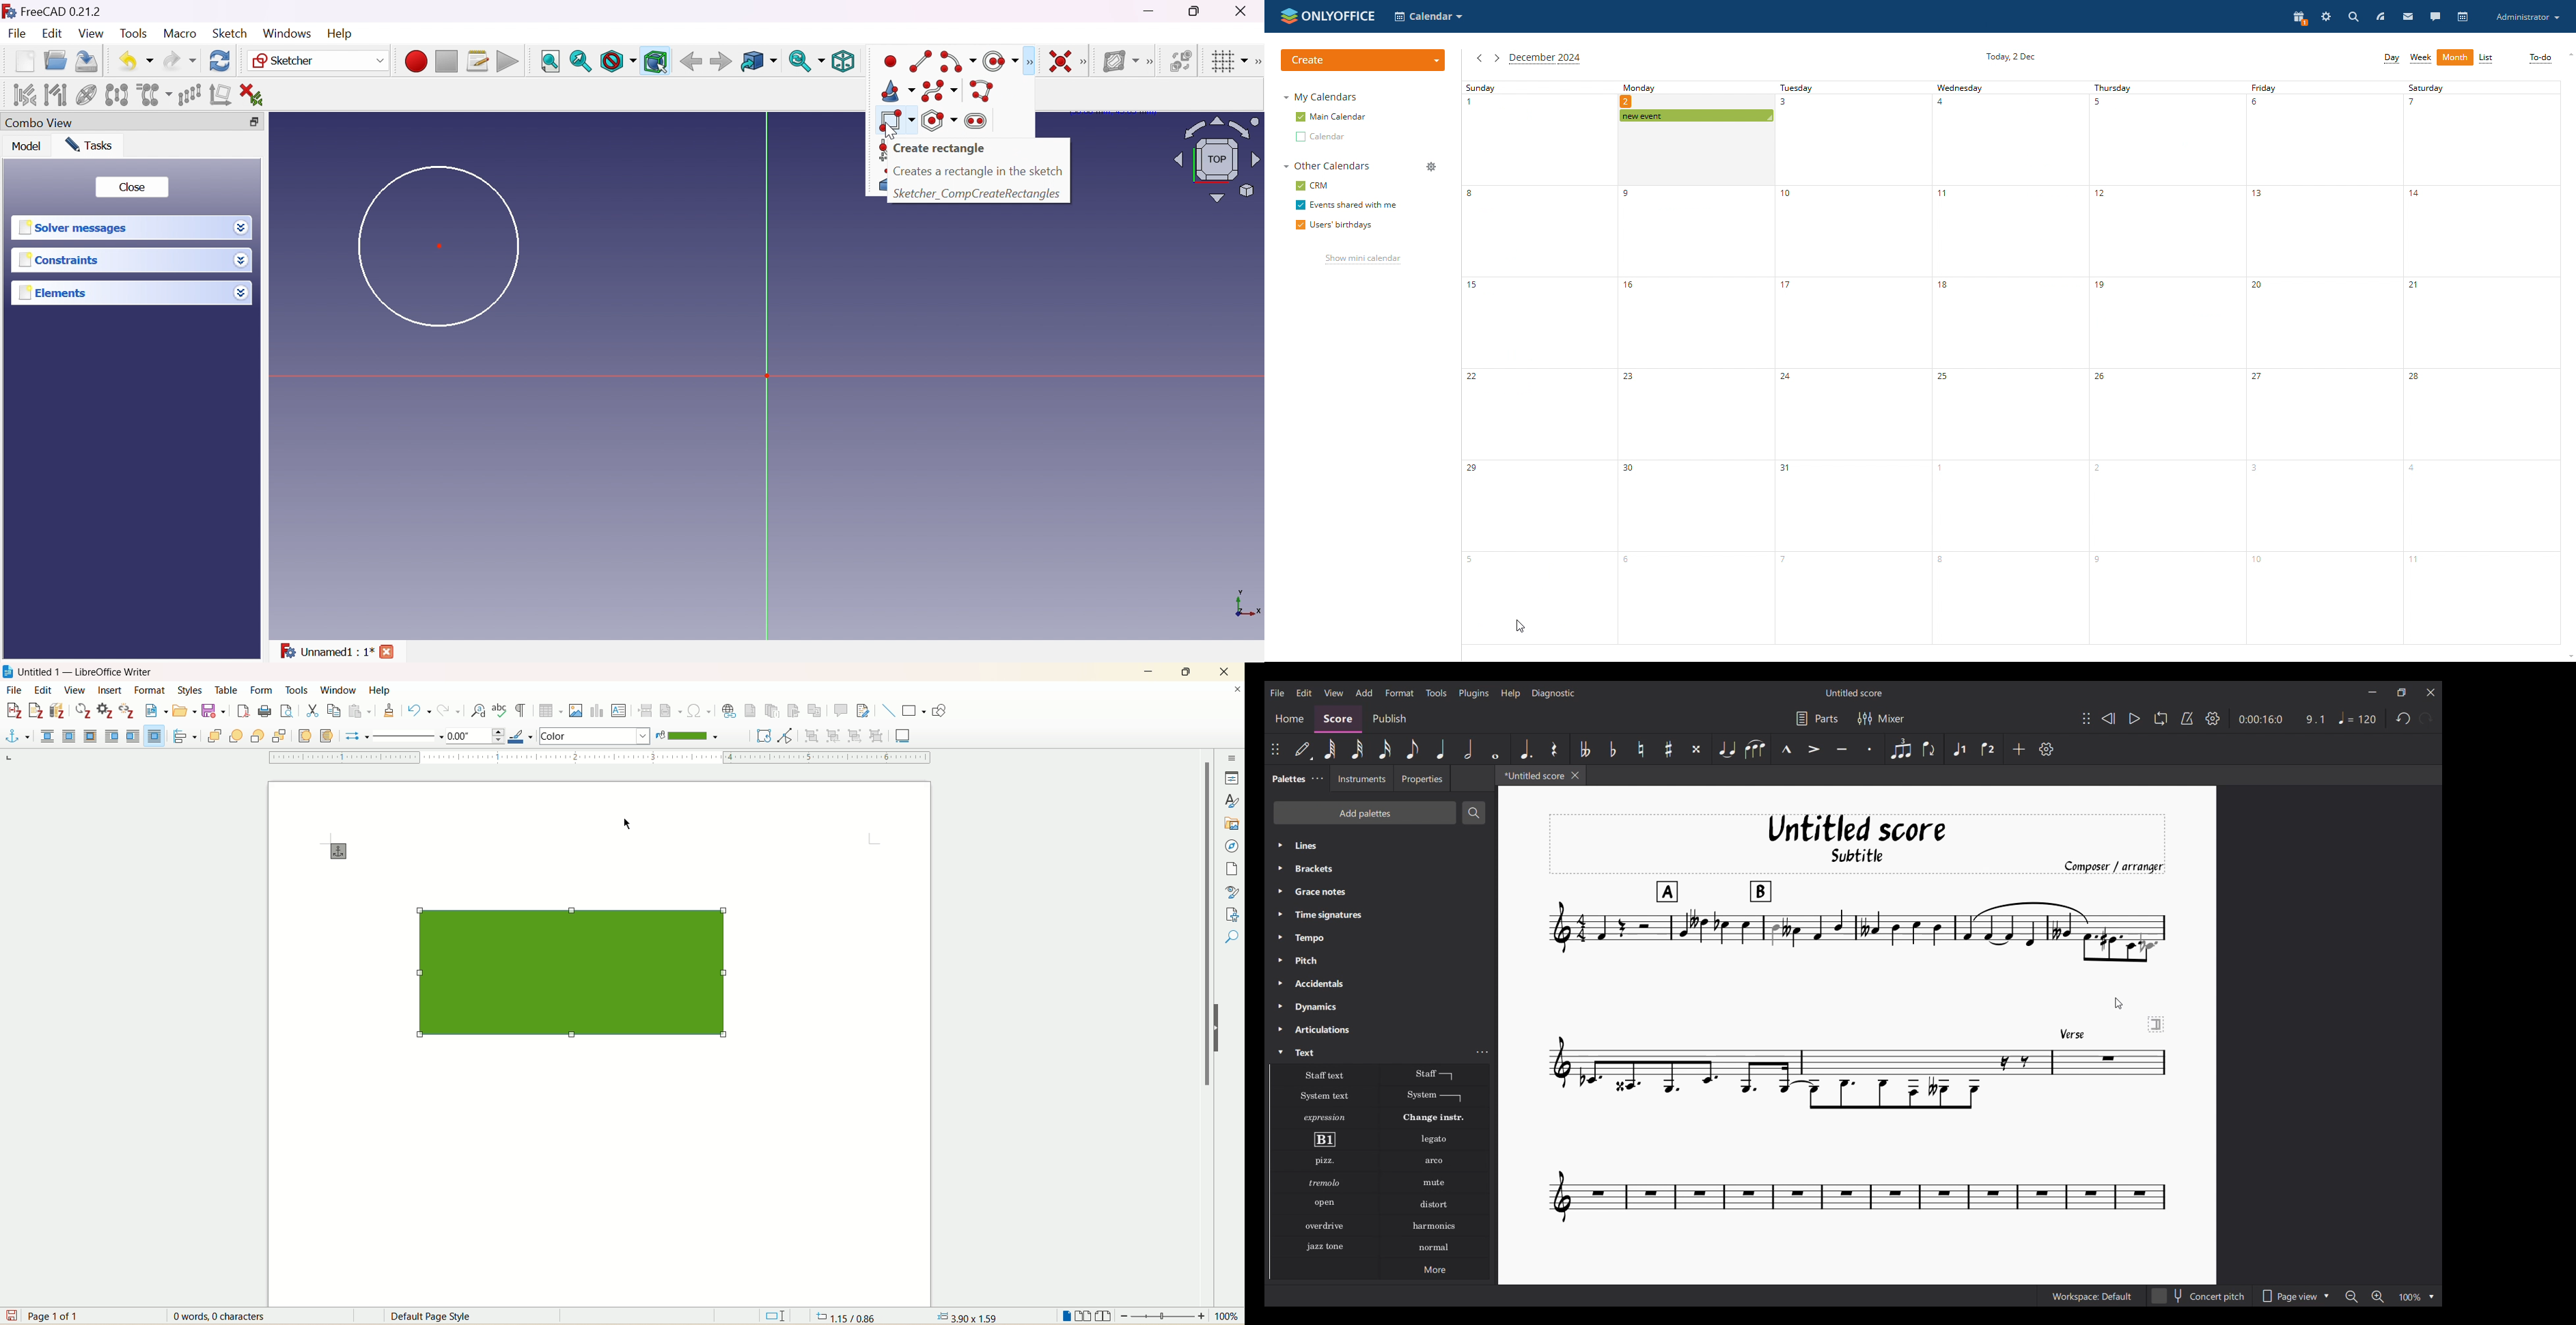 This screenshot has width=2576, height=1344. What do you see at coordinates (360, 710) in the screenshot?
I see `paste` at bounding box center [360, 710].